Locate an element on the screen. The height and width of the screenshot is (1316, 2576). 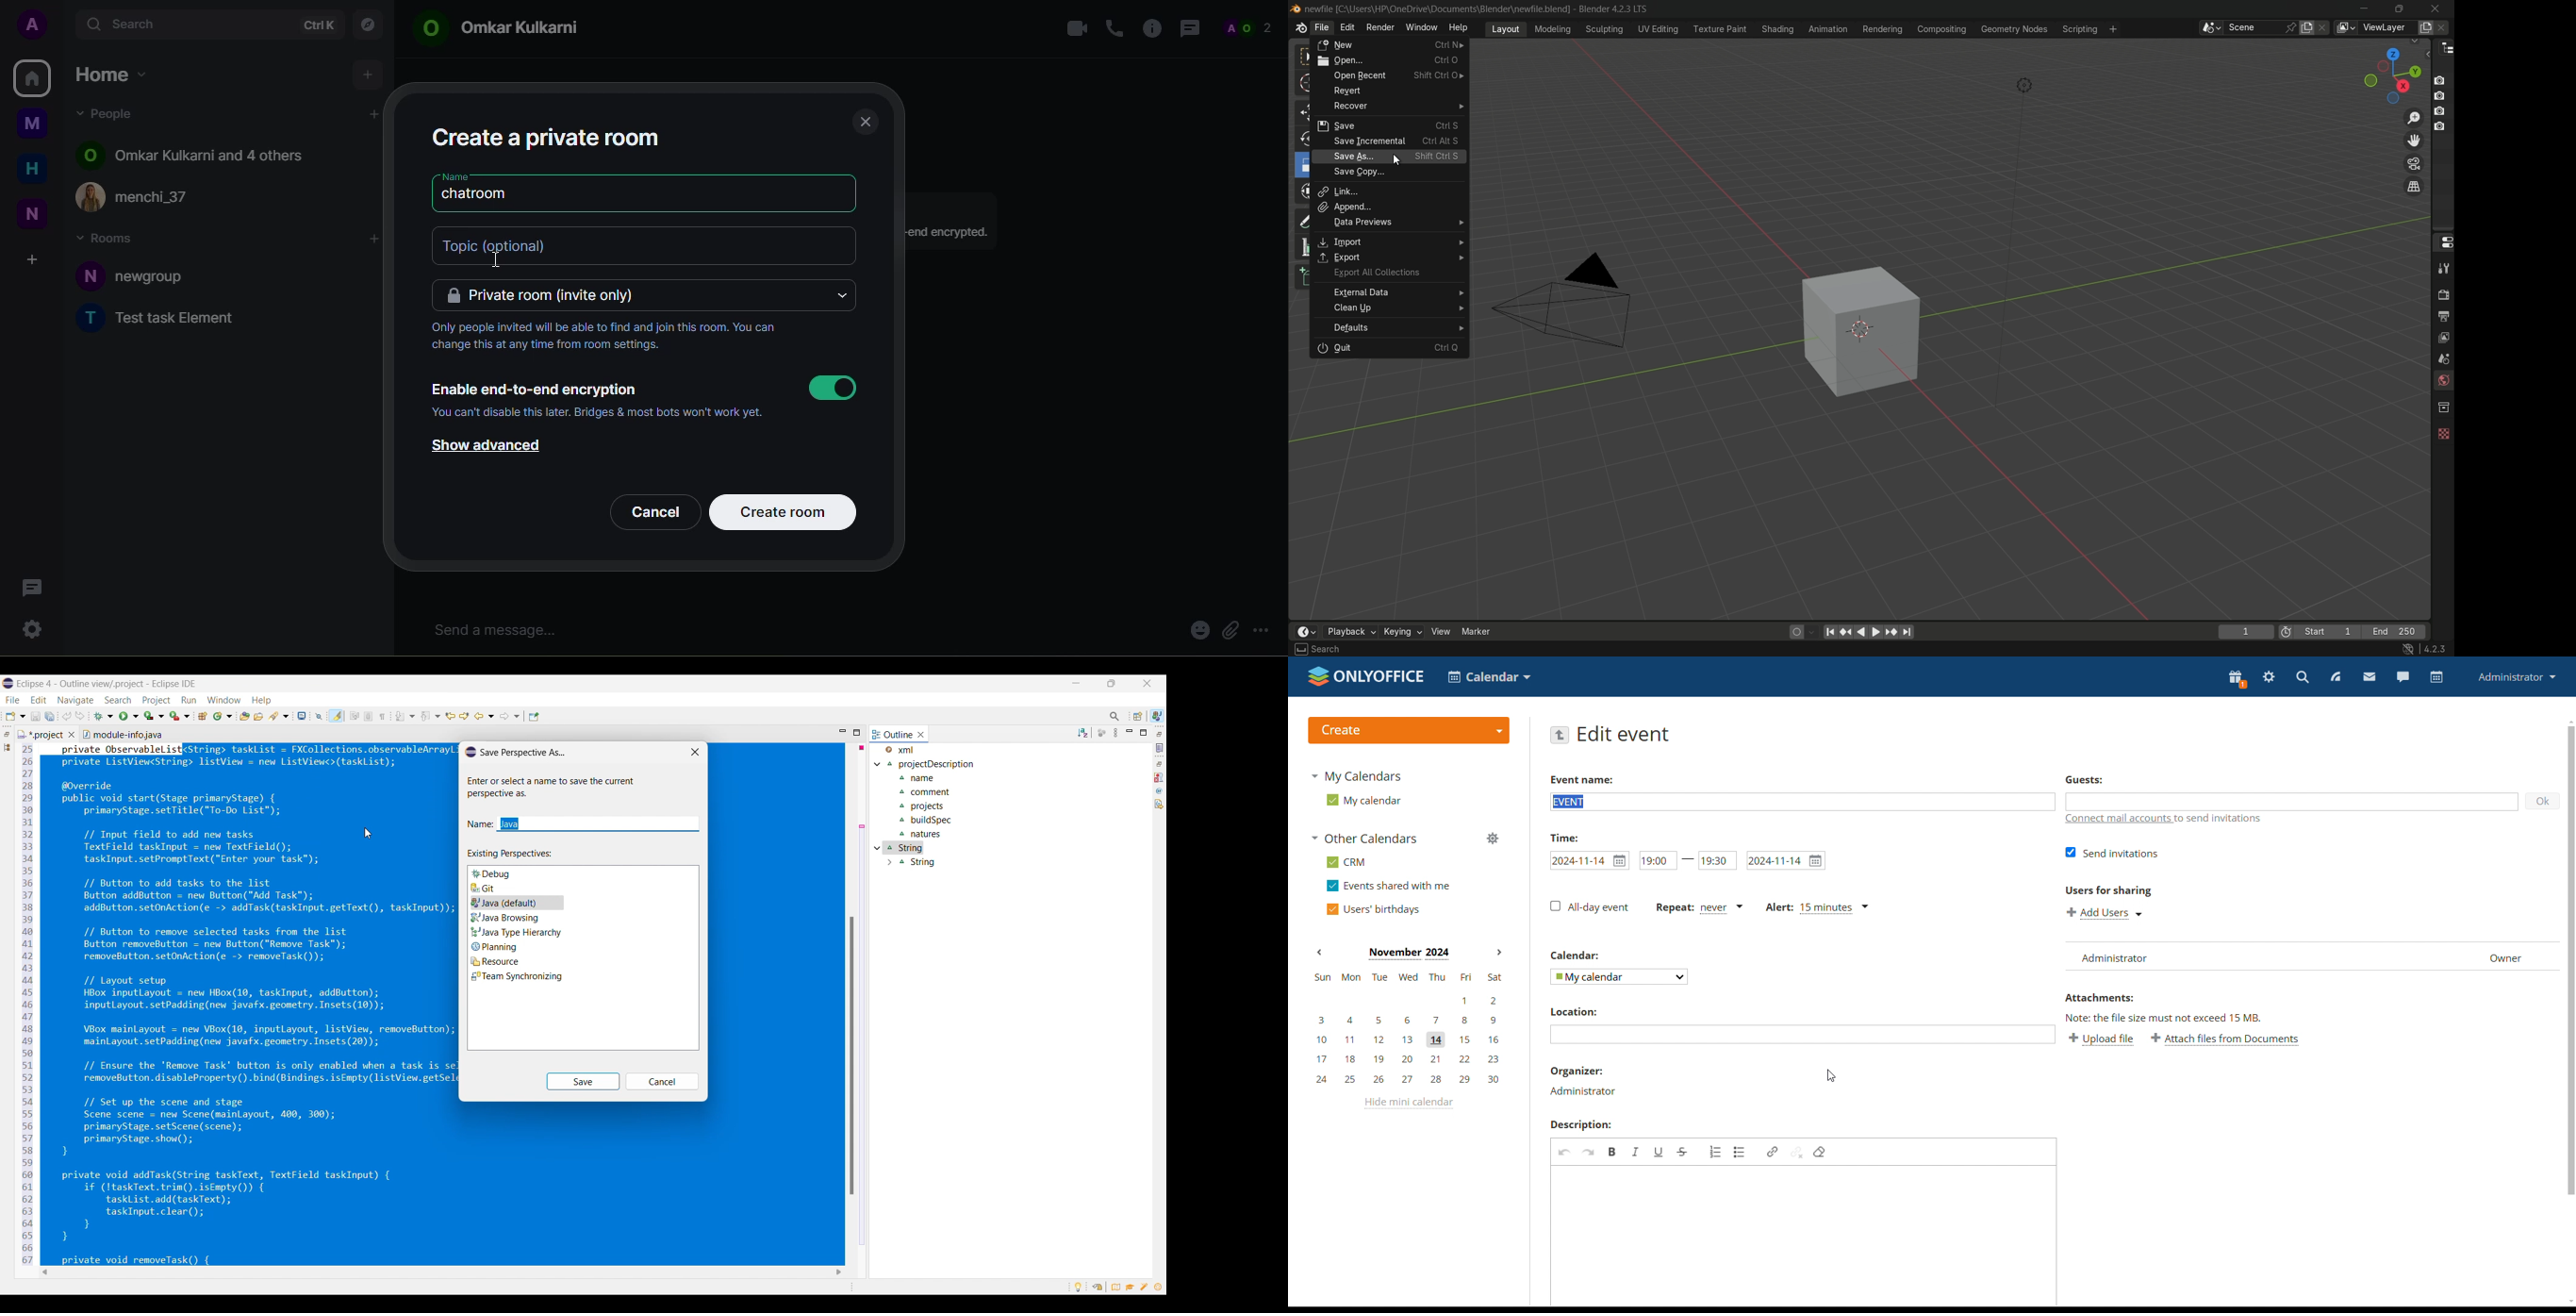
append is located at coordinates (1389, 205).